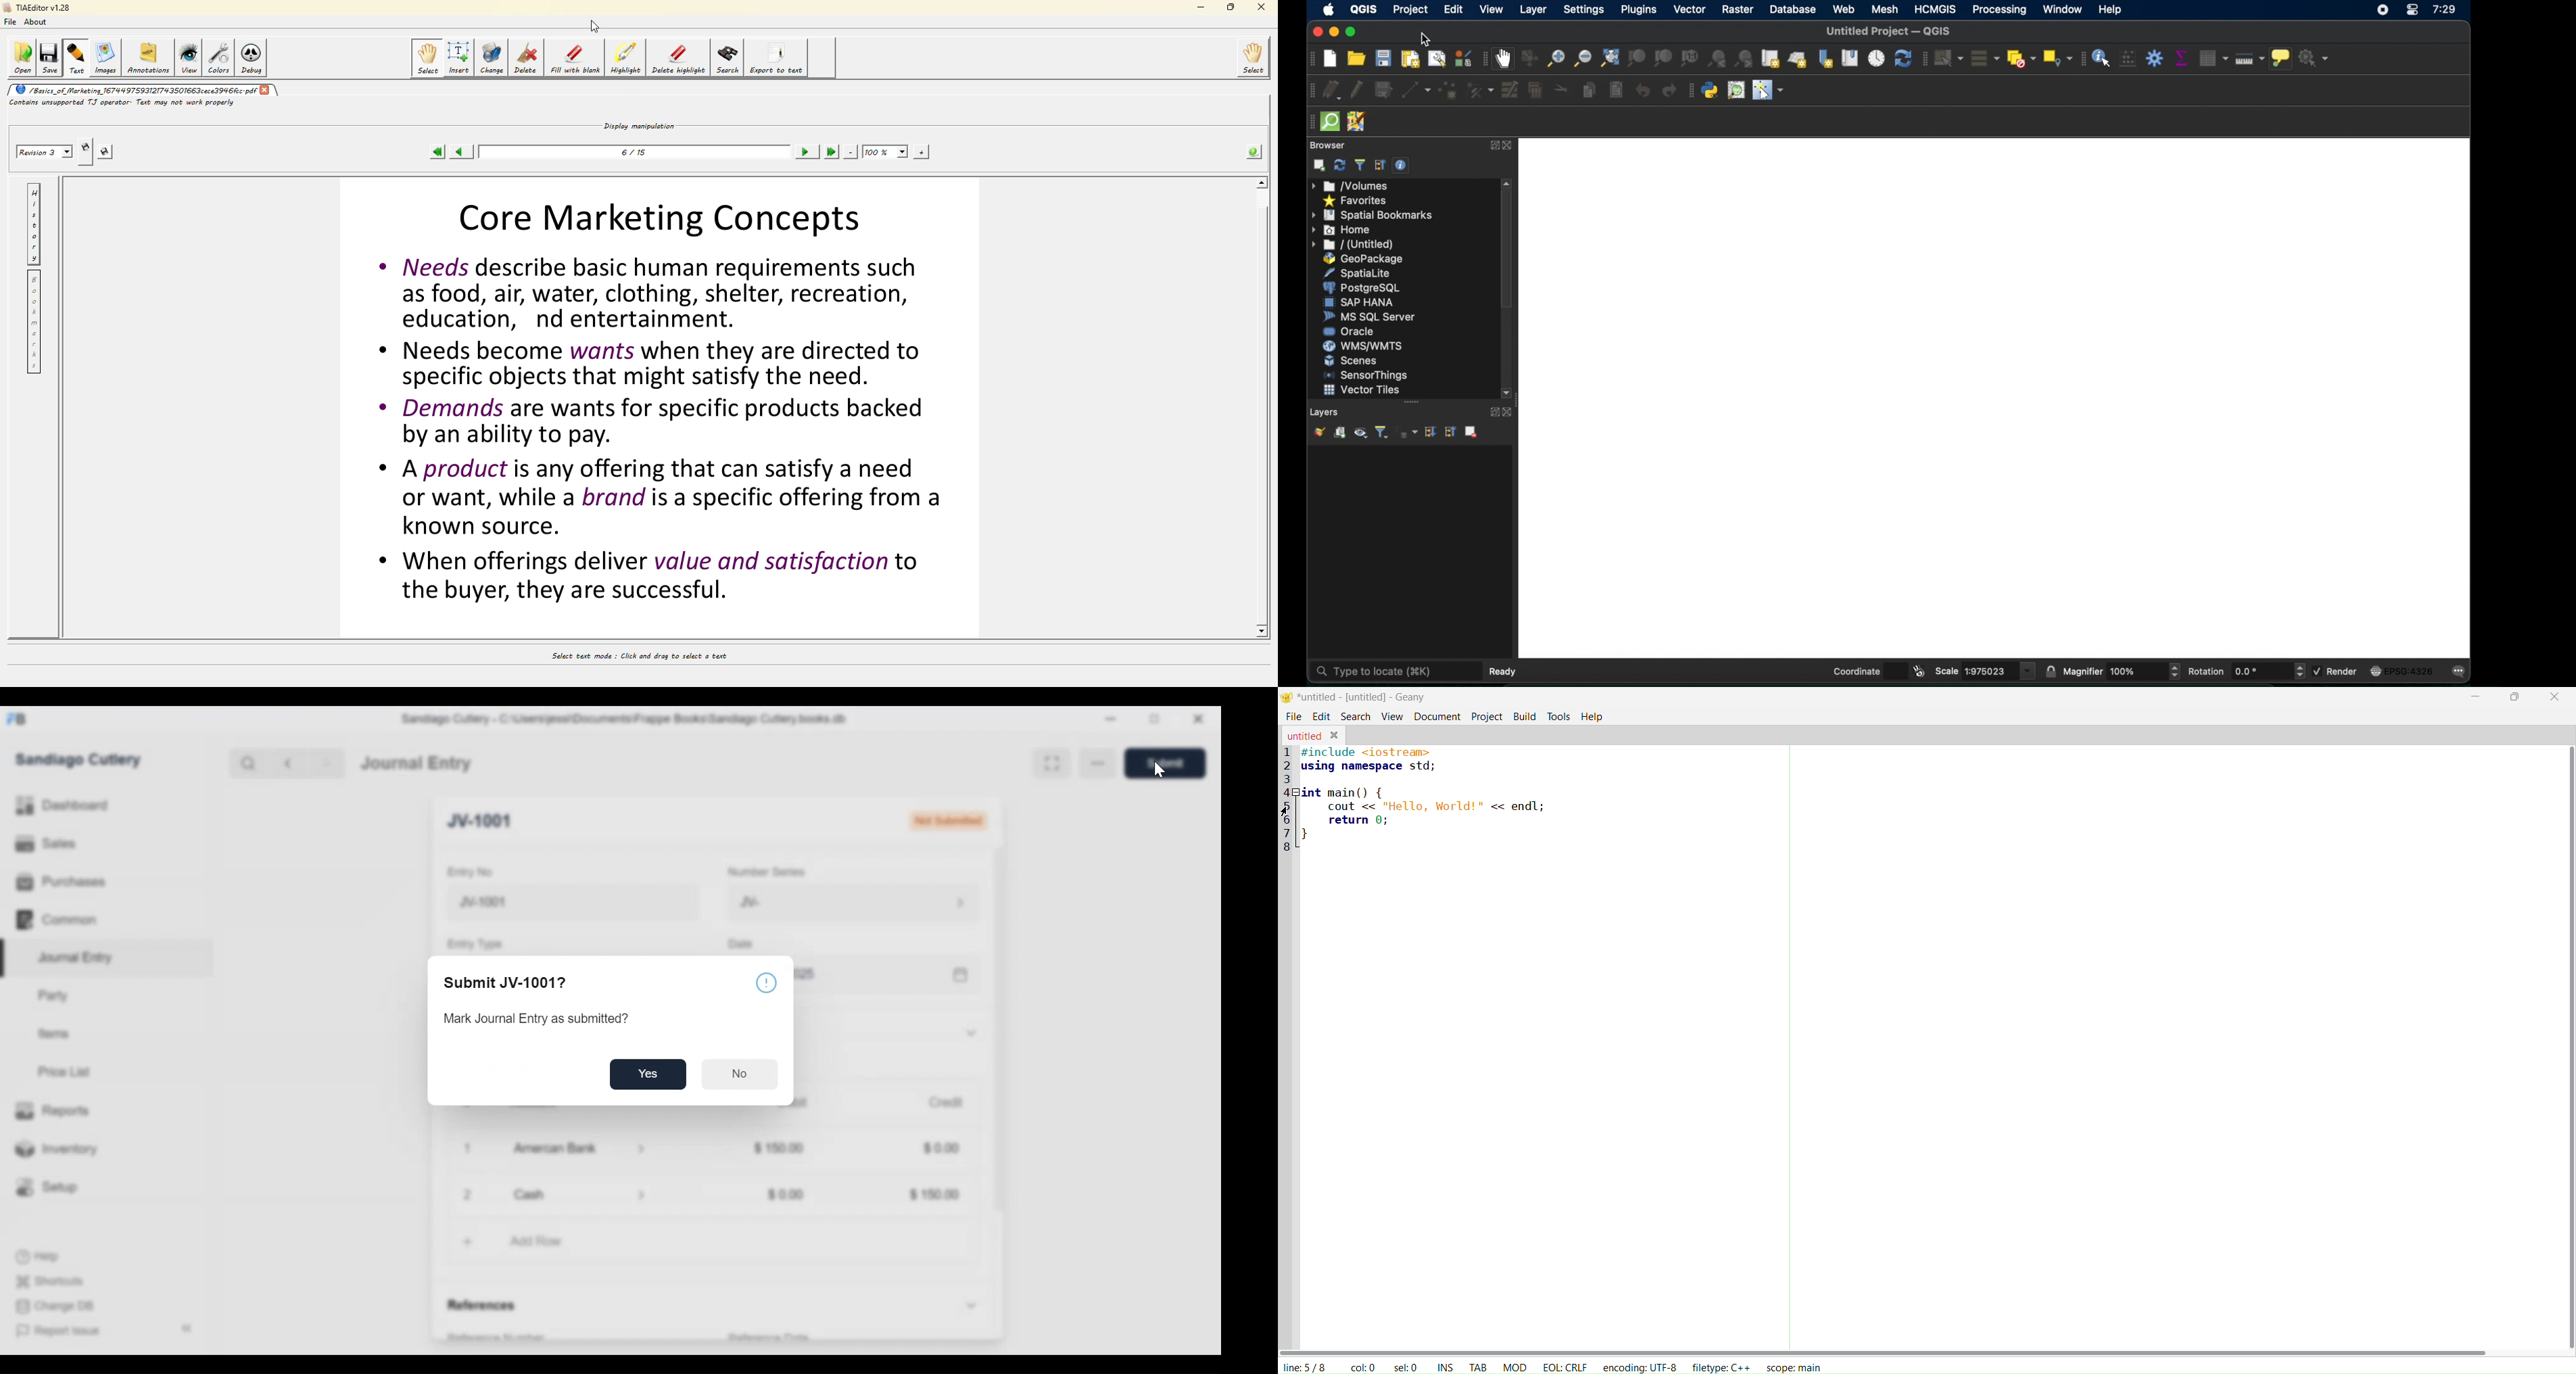 This screenshot has width=2576, height=1400. Describe the element at coordinates (1313, 32) in the screenshot. I see `close` at that location.